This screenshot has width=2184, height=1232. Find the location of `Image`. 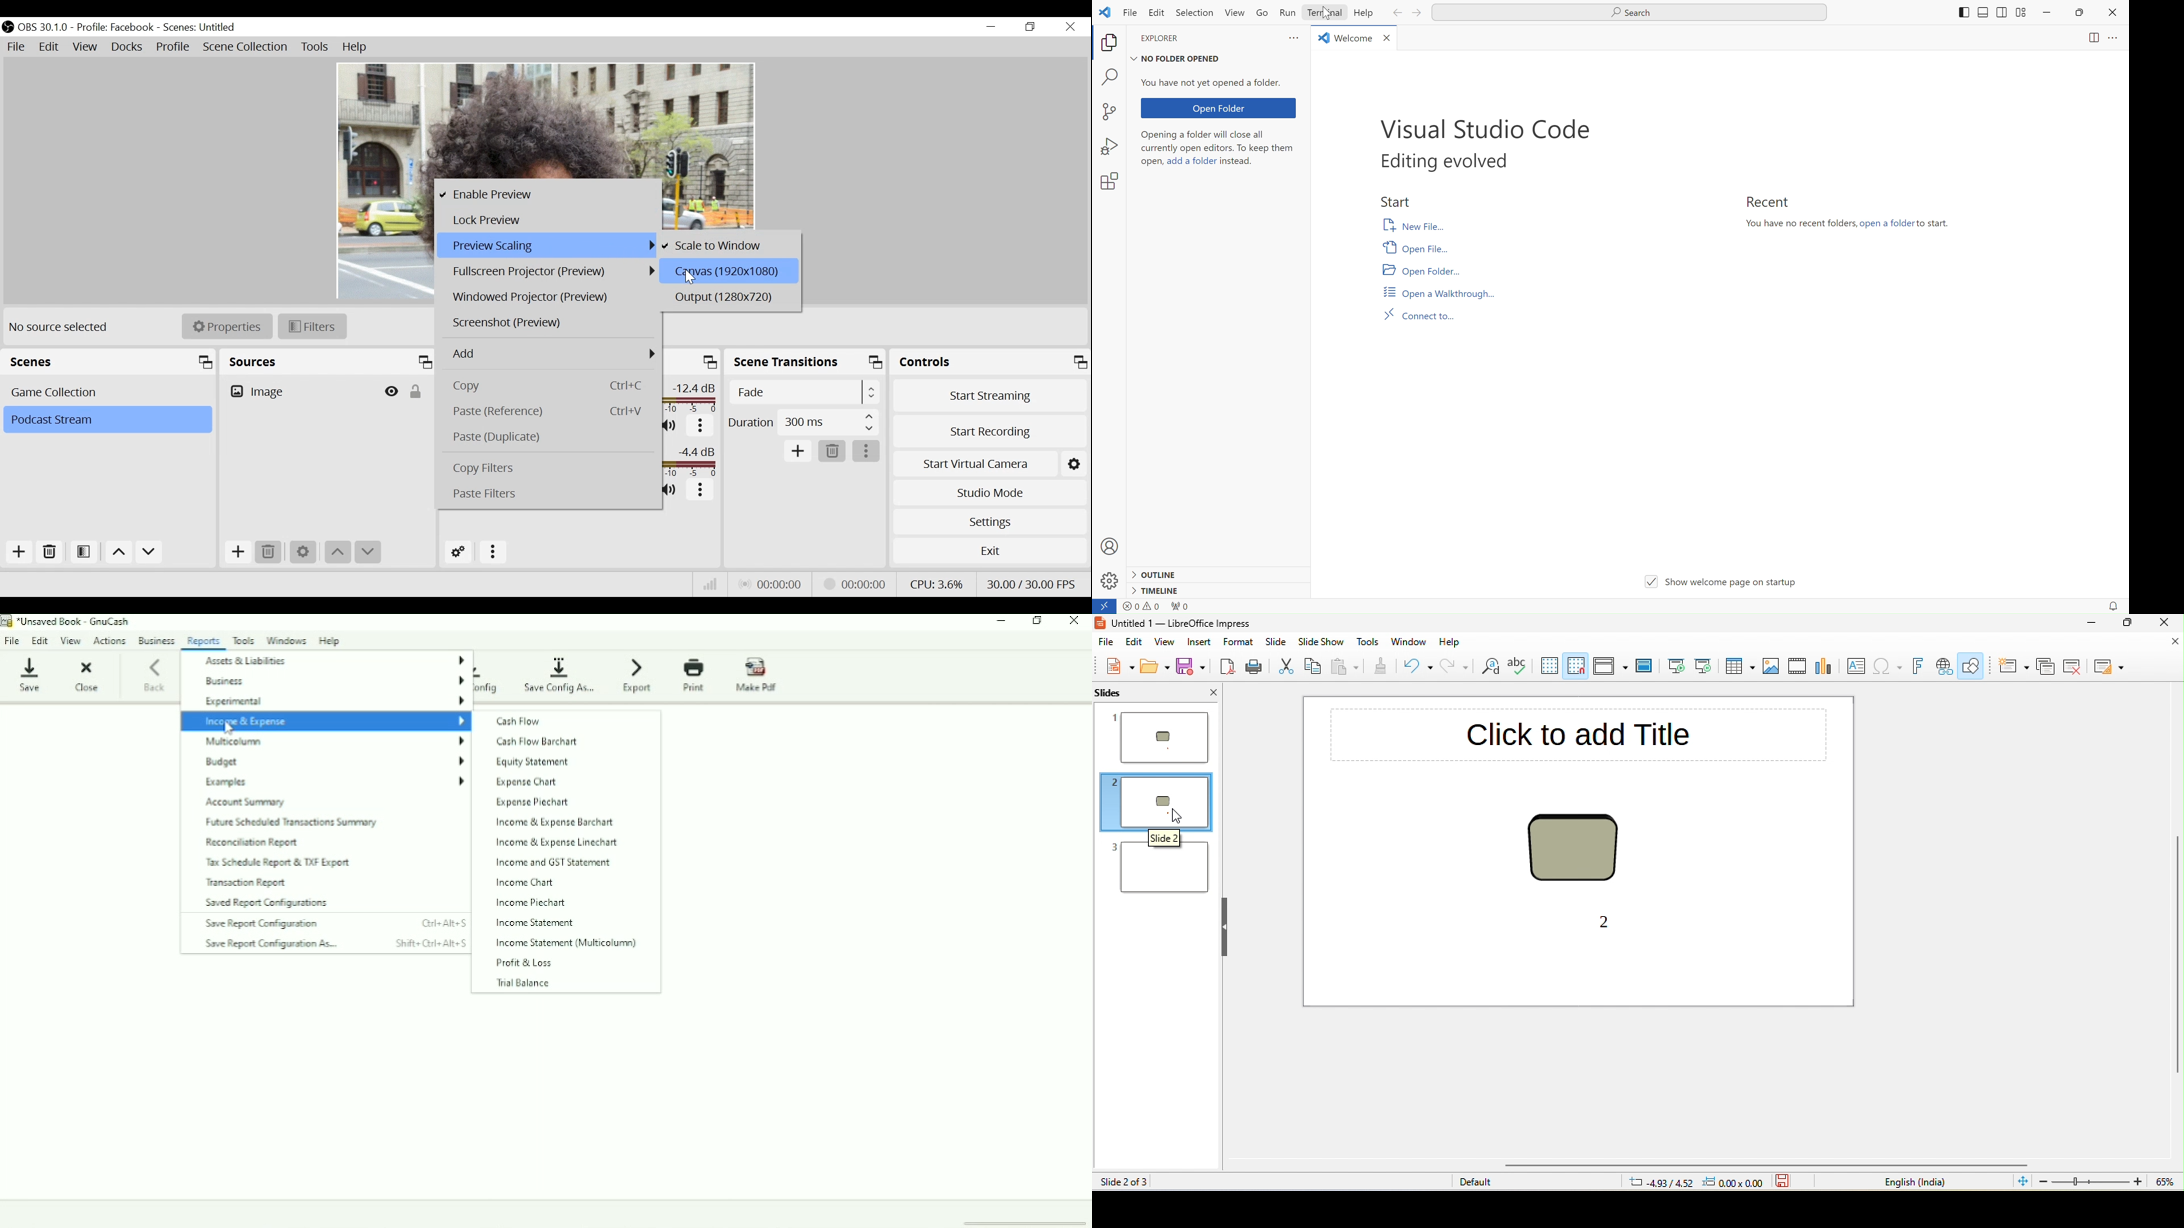

Image is located at coordinates (298, 392).